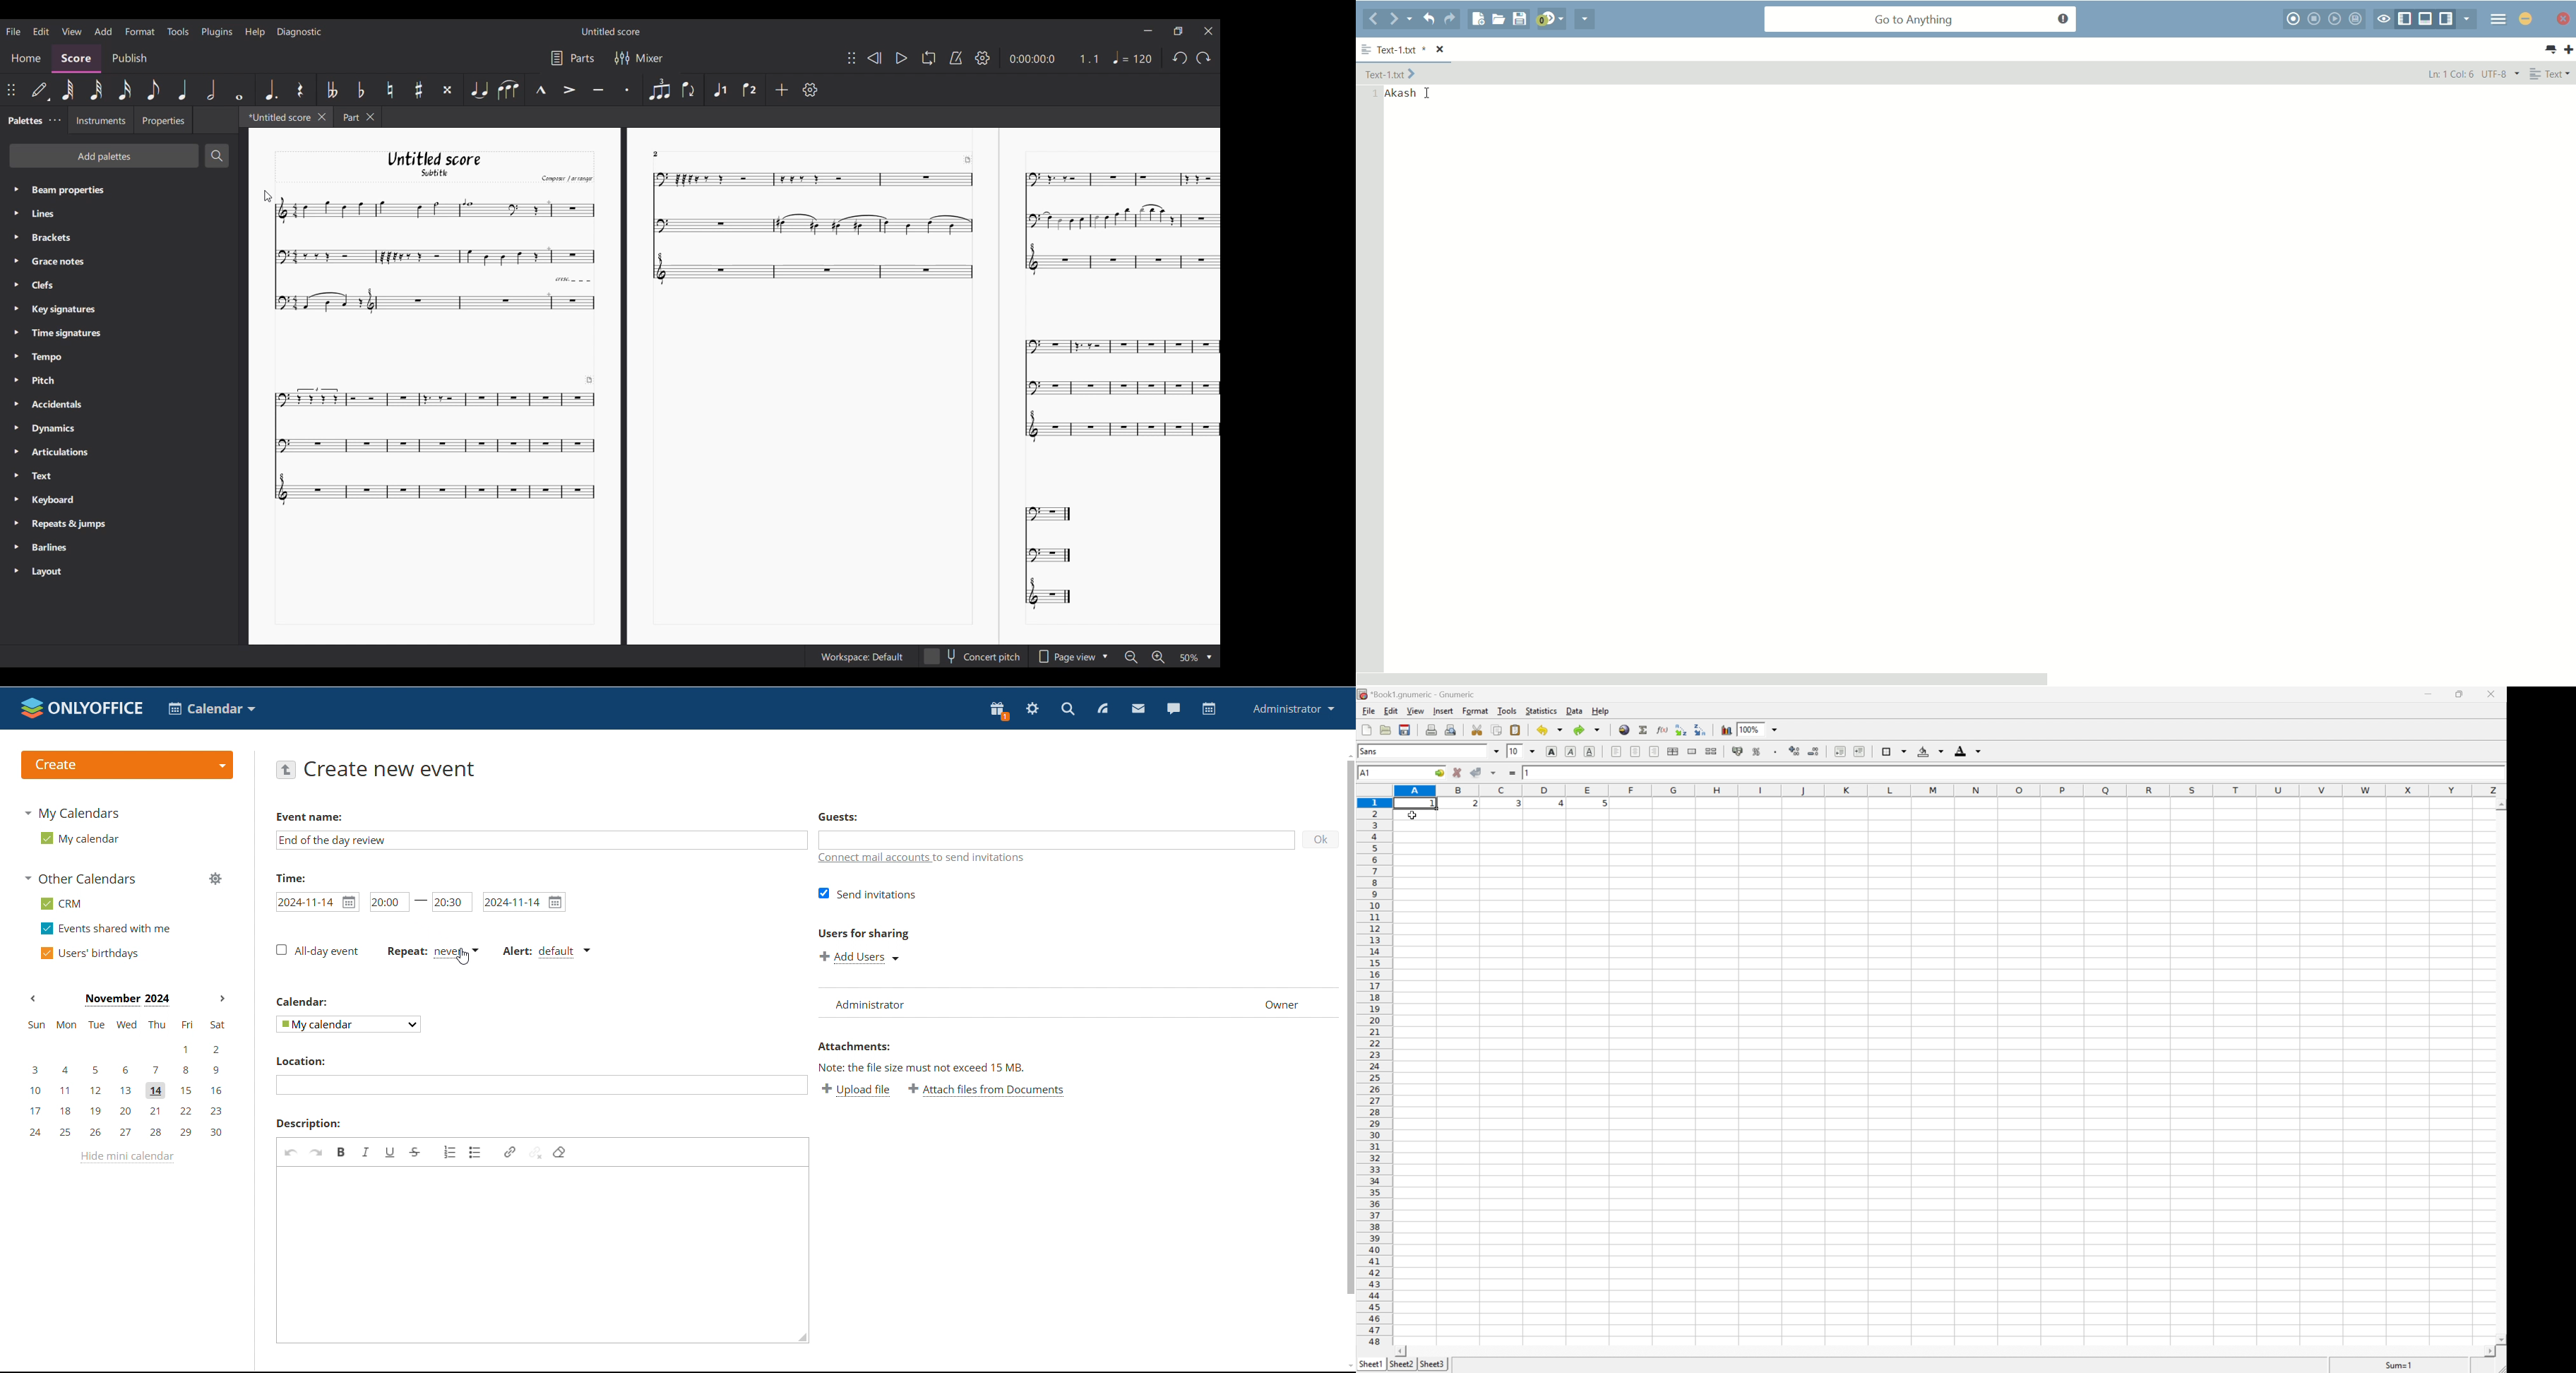 The height and width of the screenshot is (1400, 2576). I want to click on Cursor, so click(265, 196).